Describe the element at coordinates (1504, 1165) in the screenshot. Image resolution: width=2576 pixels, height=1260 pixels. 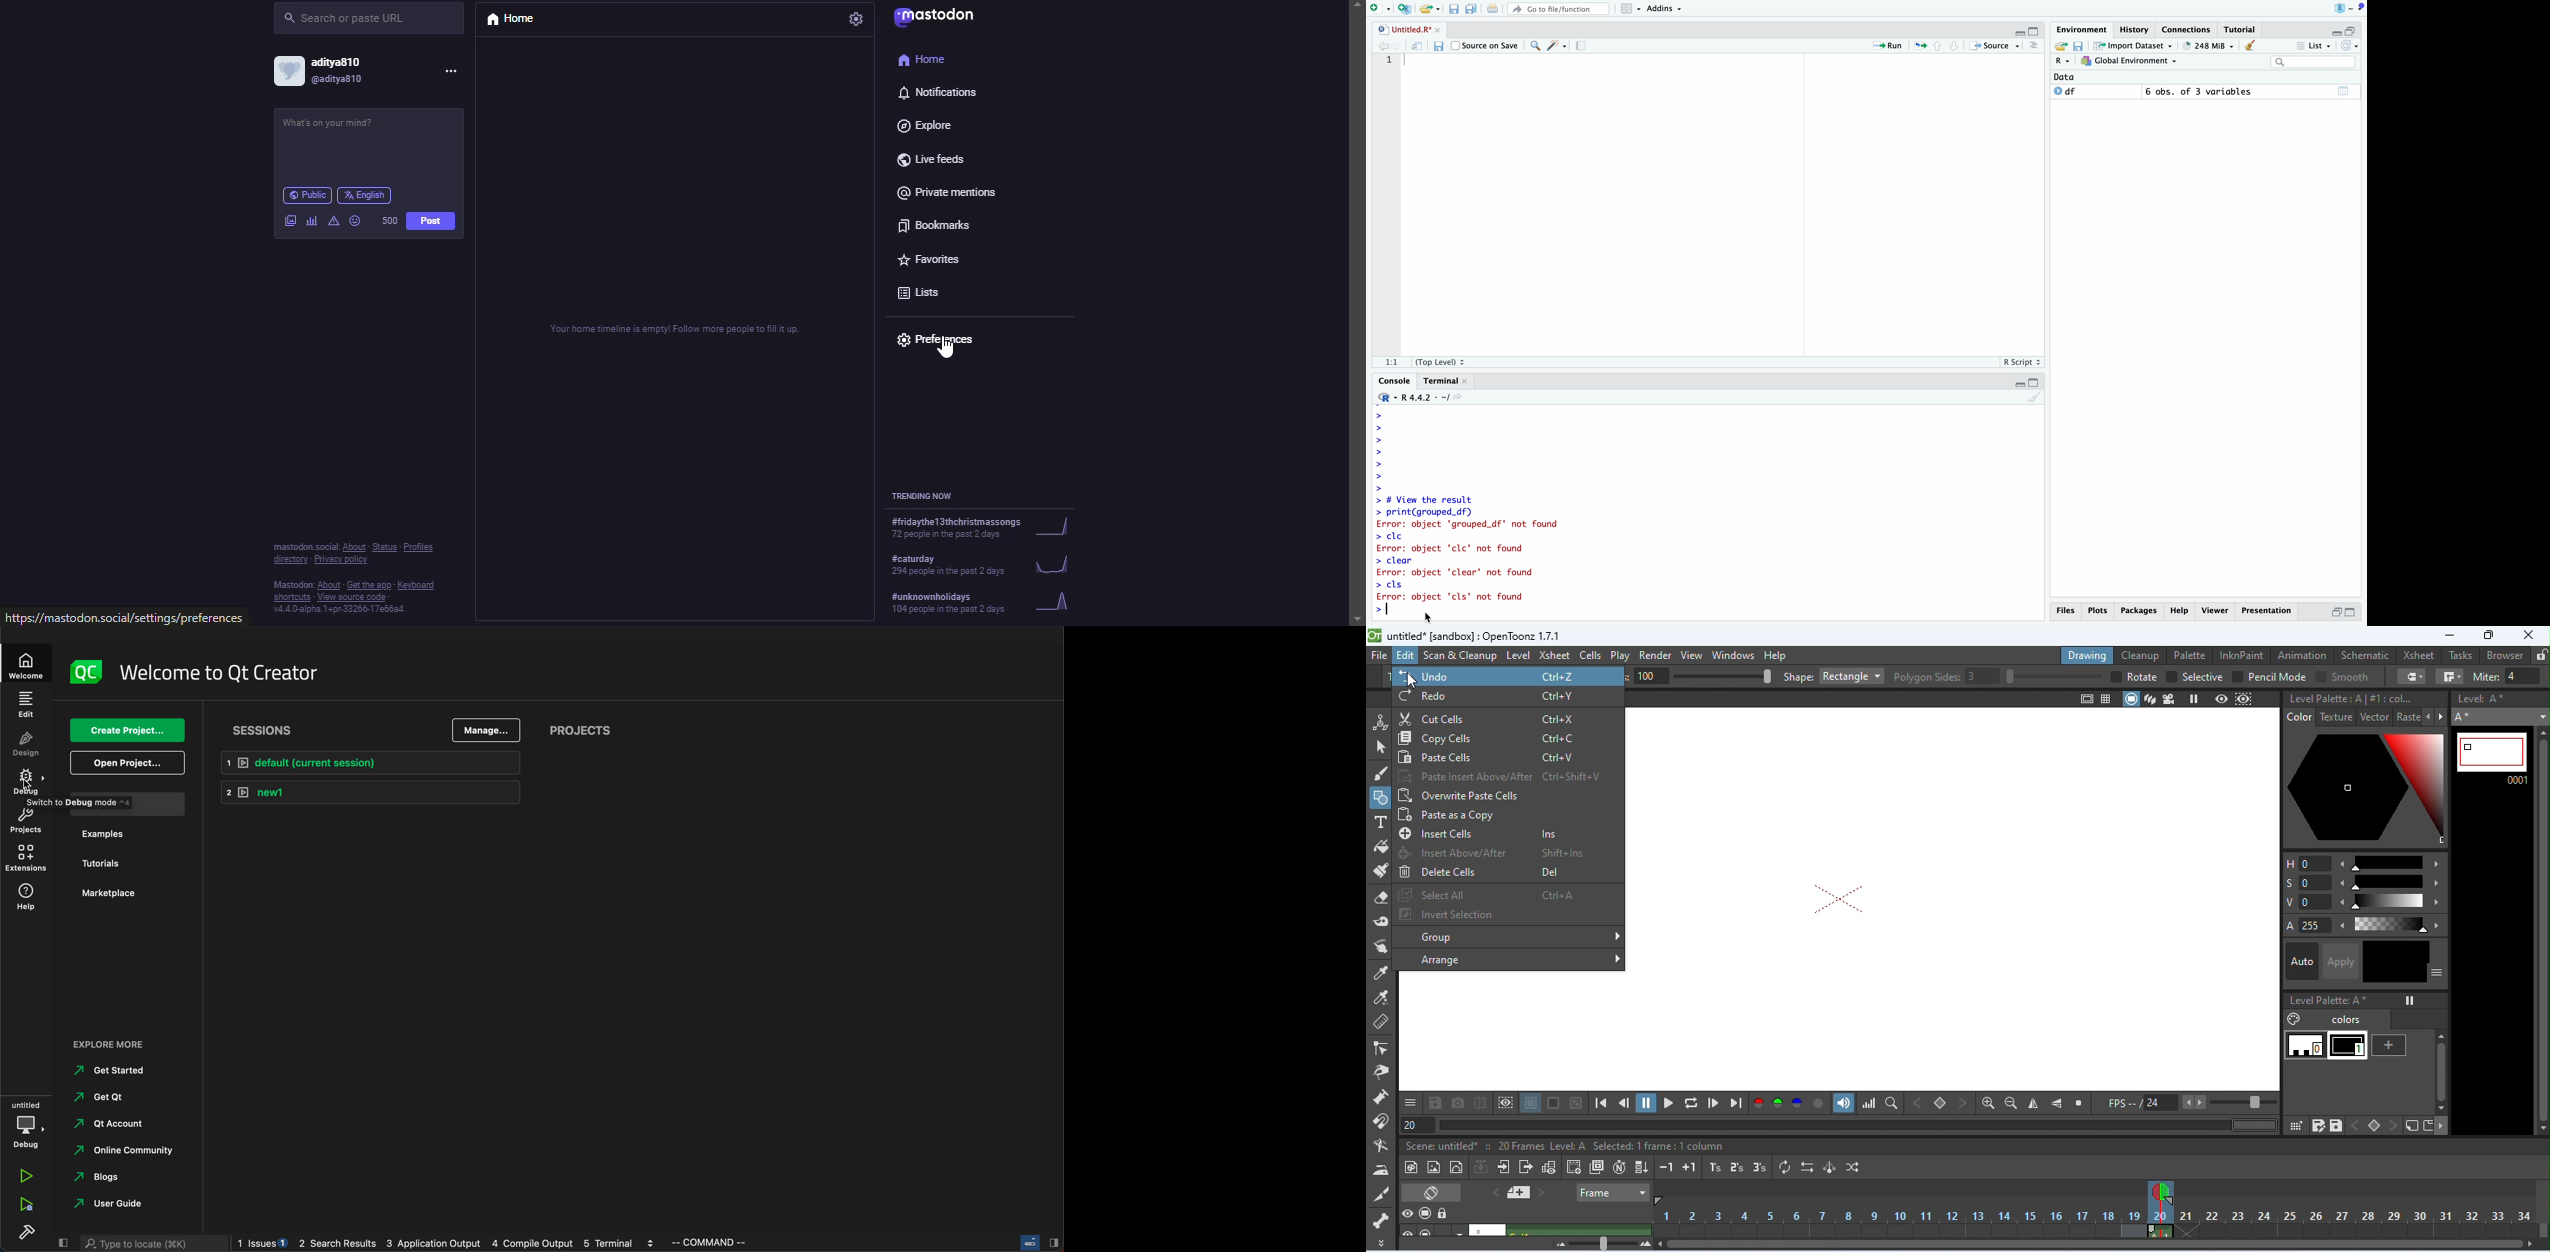
I see `open sub-xsheet` at that location.